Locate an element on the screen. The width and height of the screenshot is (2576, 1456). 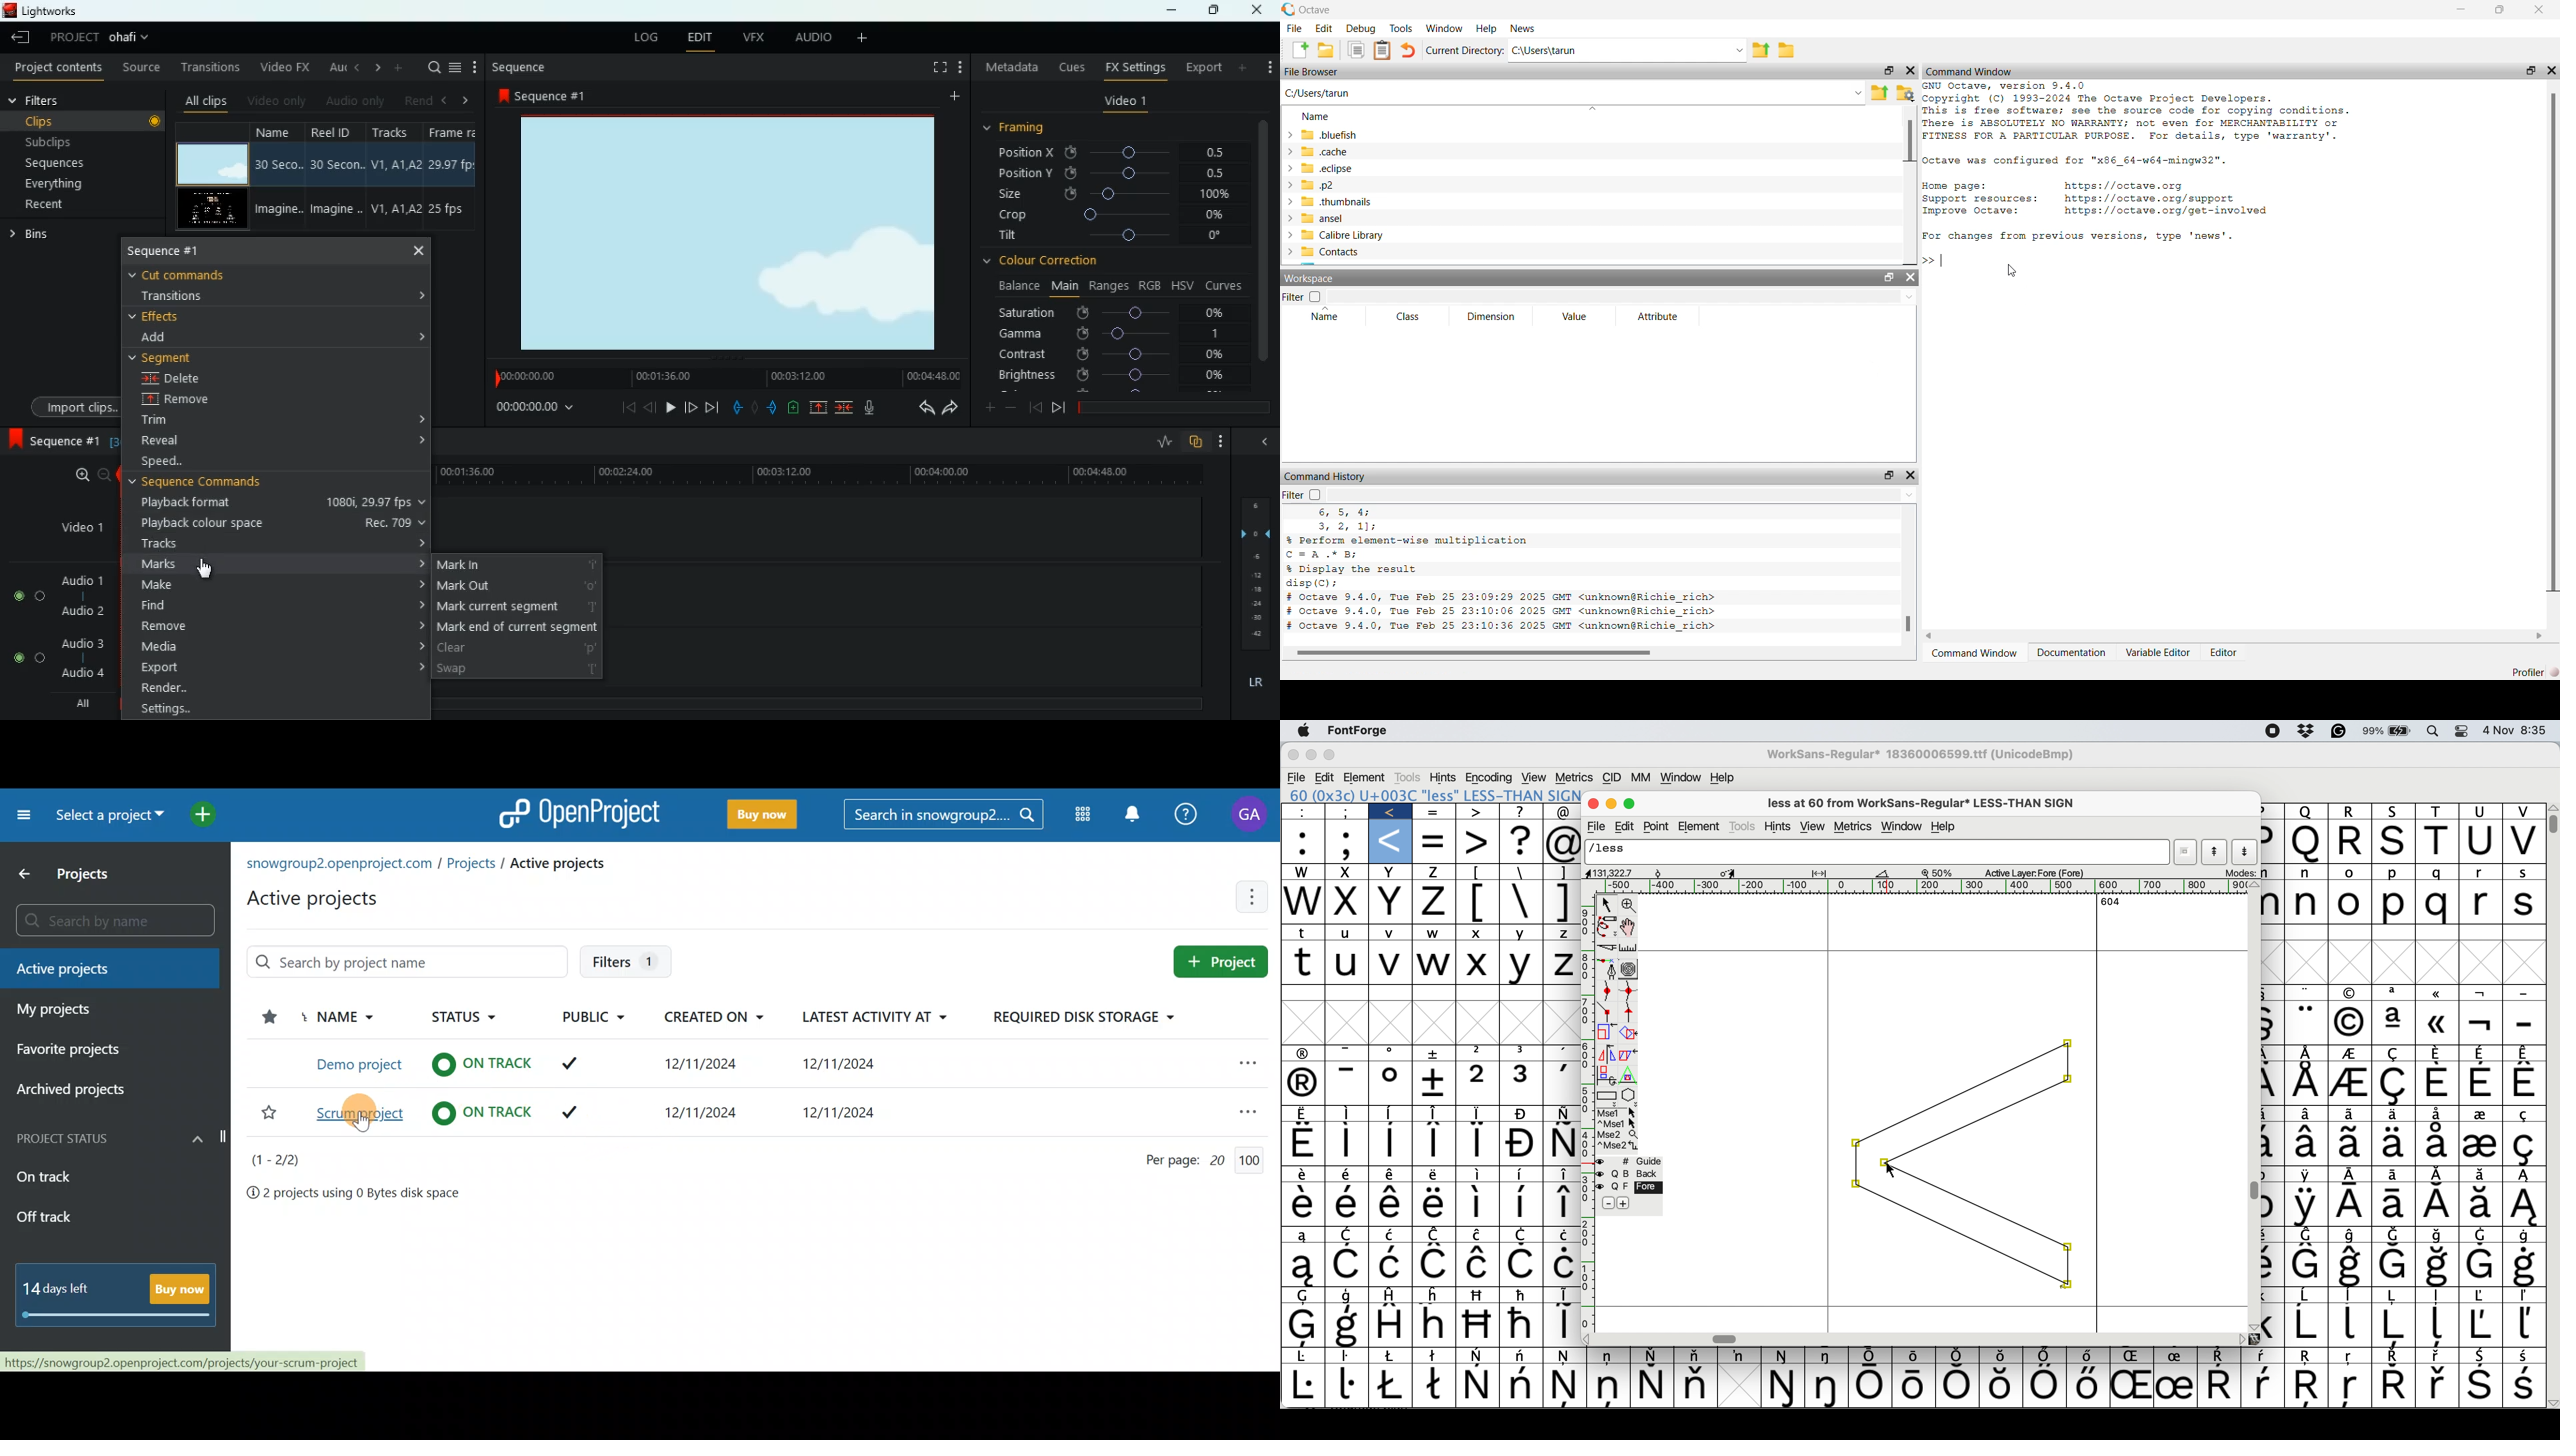
Symbol is located at coordinates (2524, 1053).